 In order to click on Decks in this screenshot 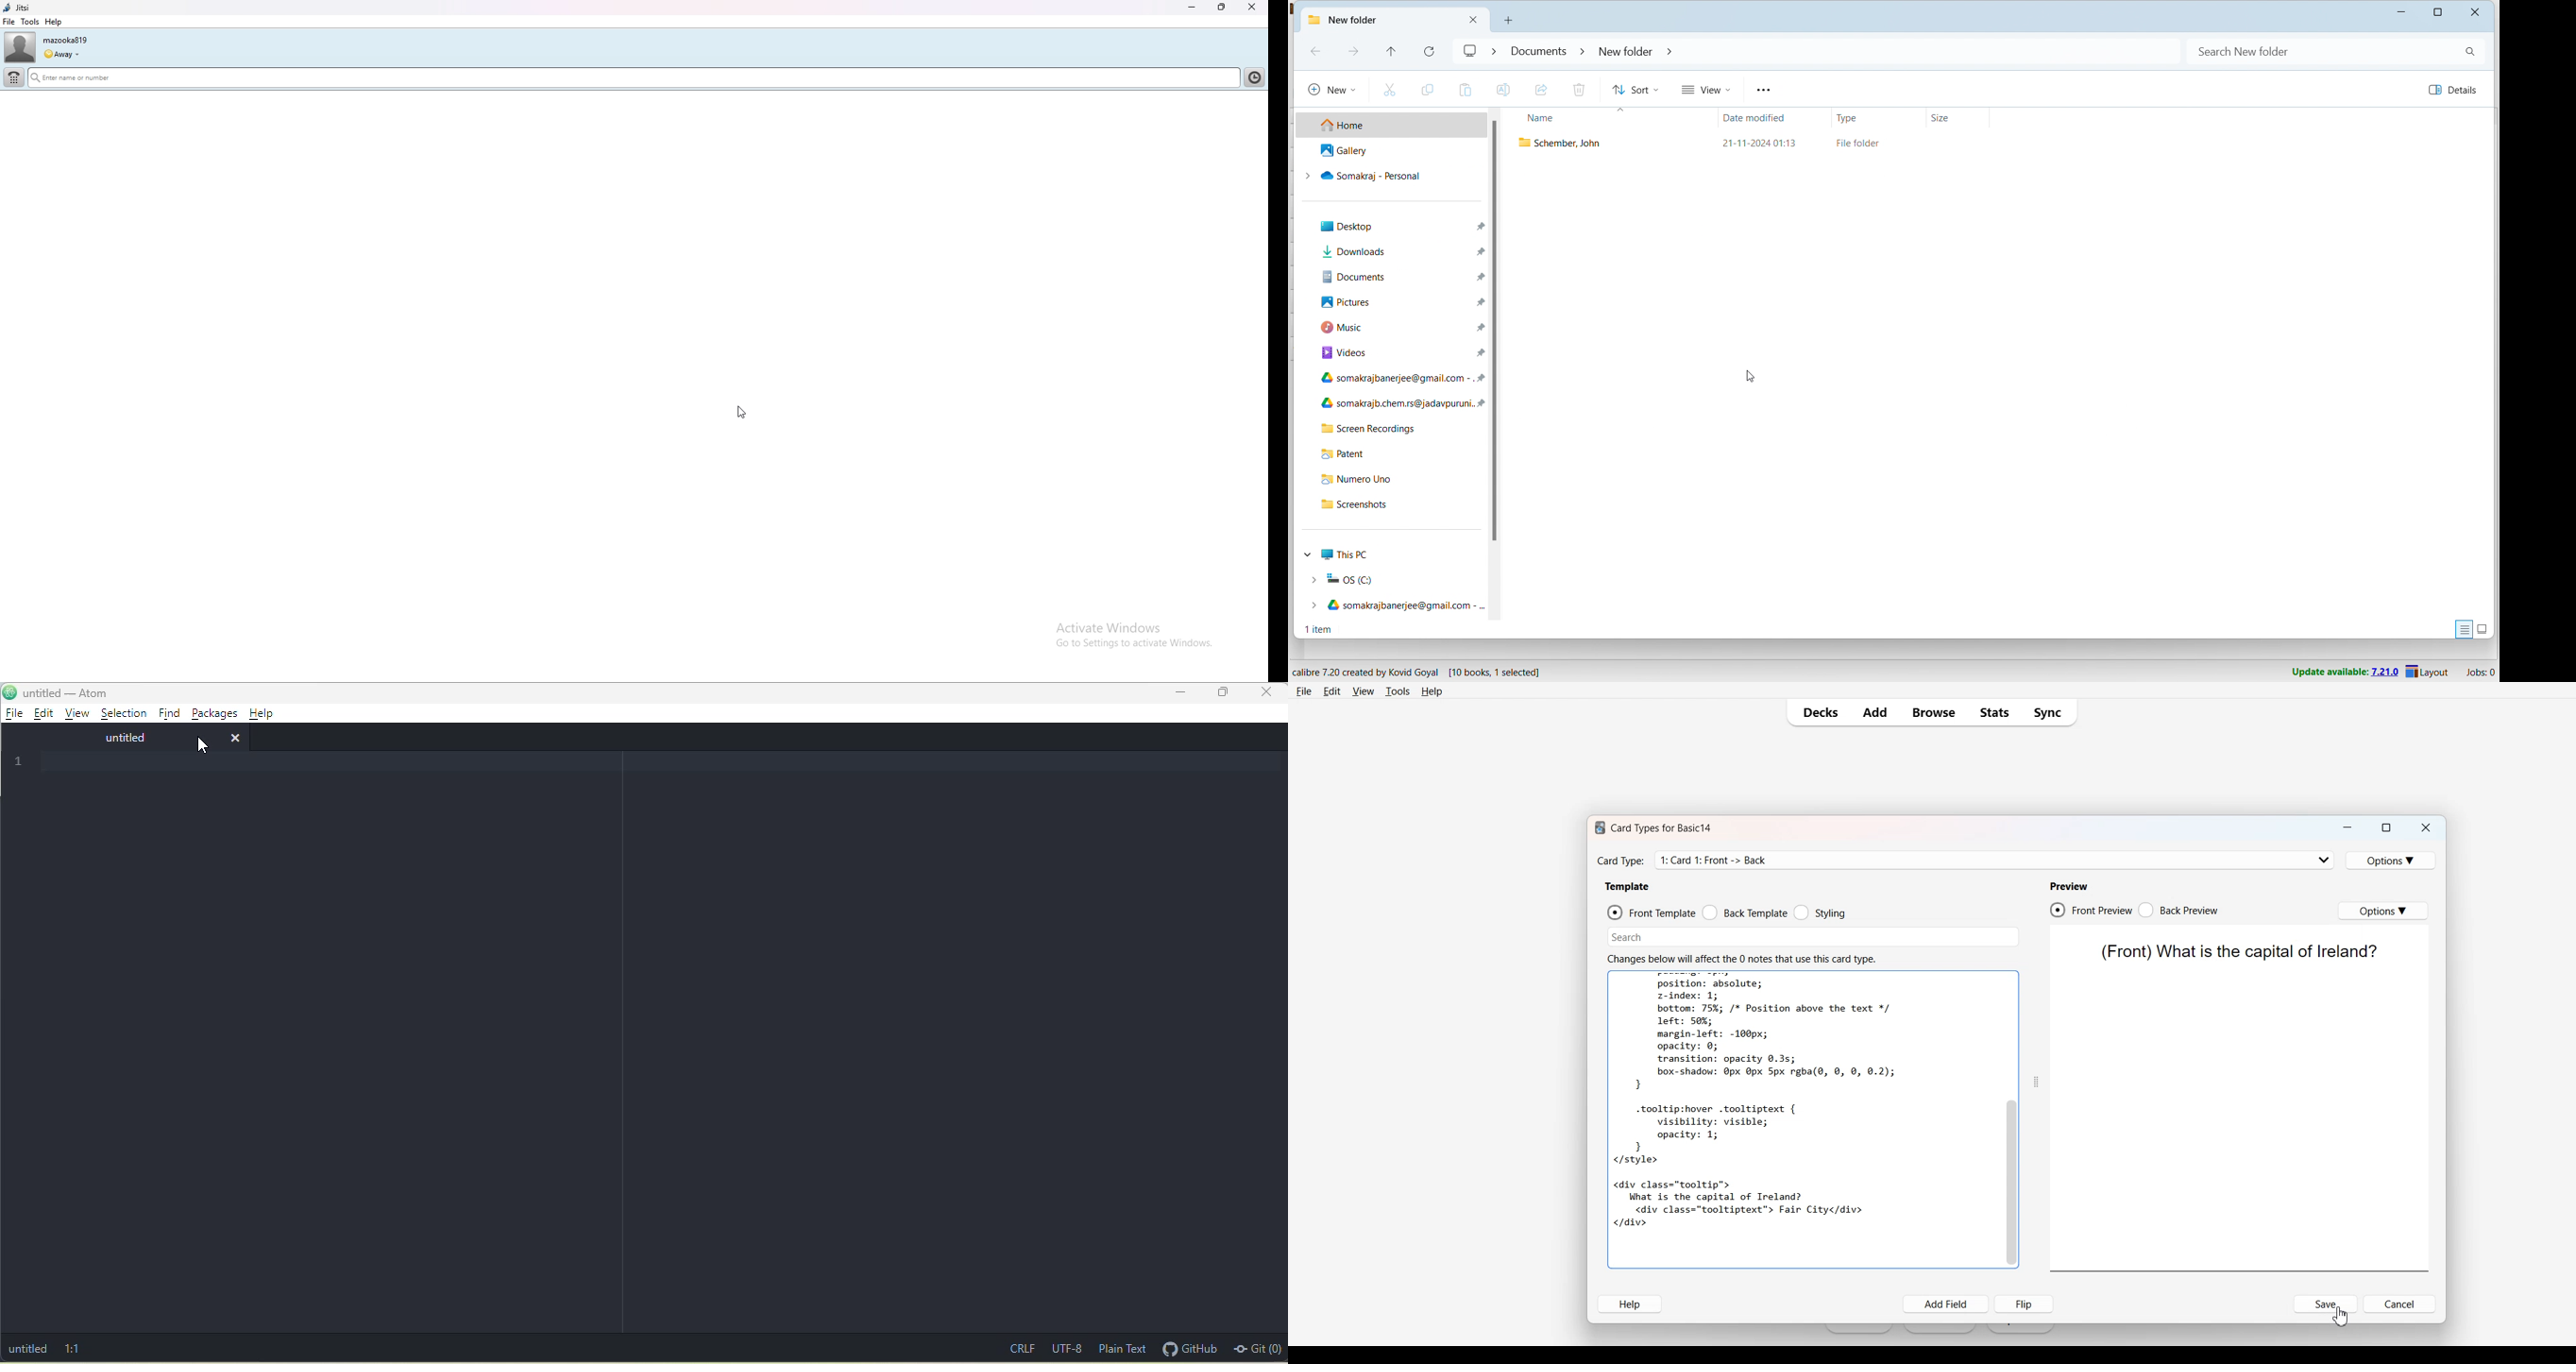, I will do `click(1817, 712)`.